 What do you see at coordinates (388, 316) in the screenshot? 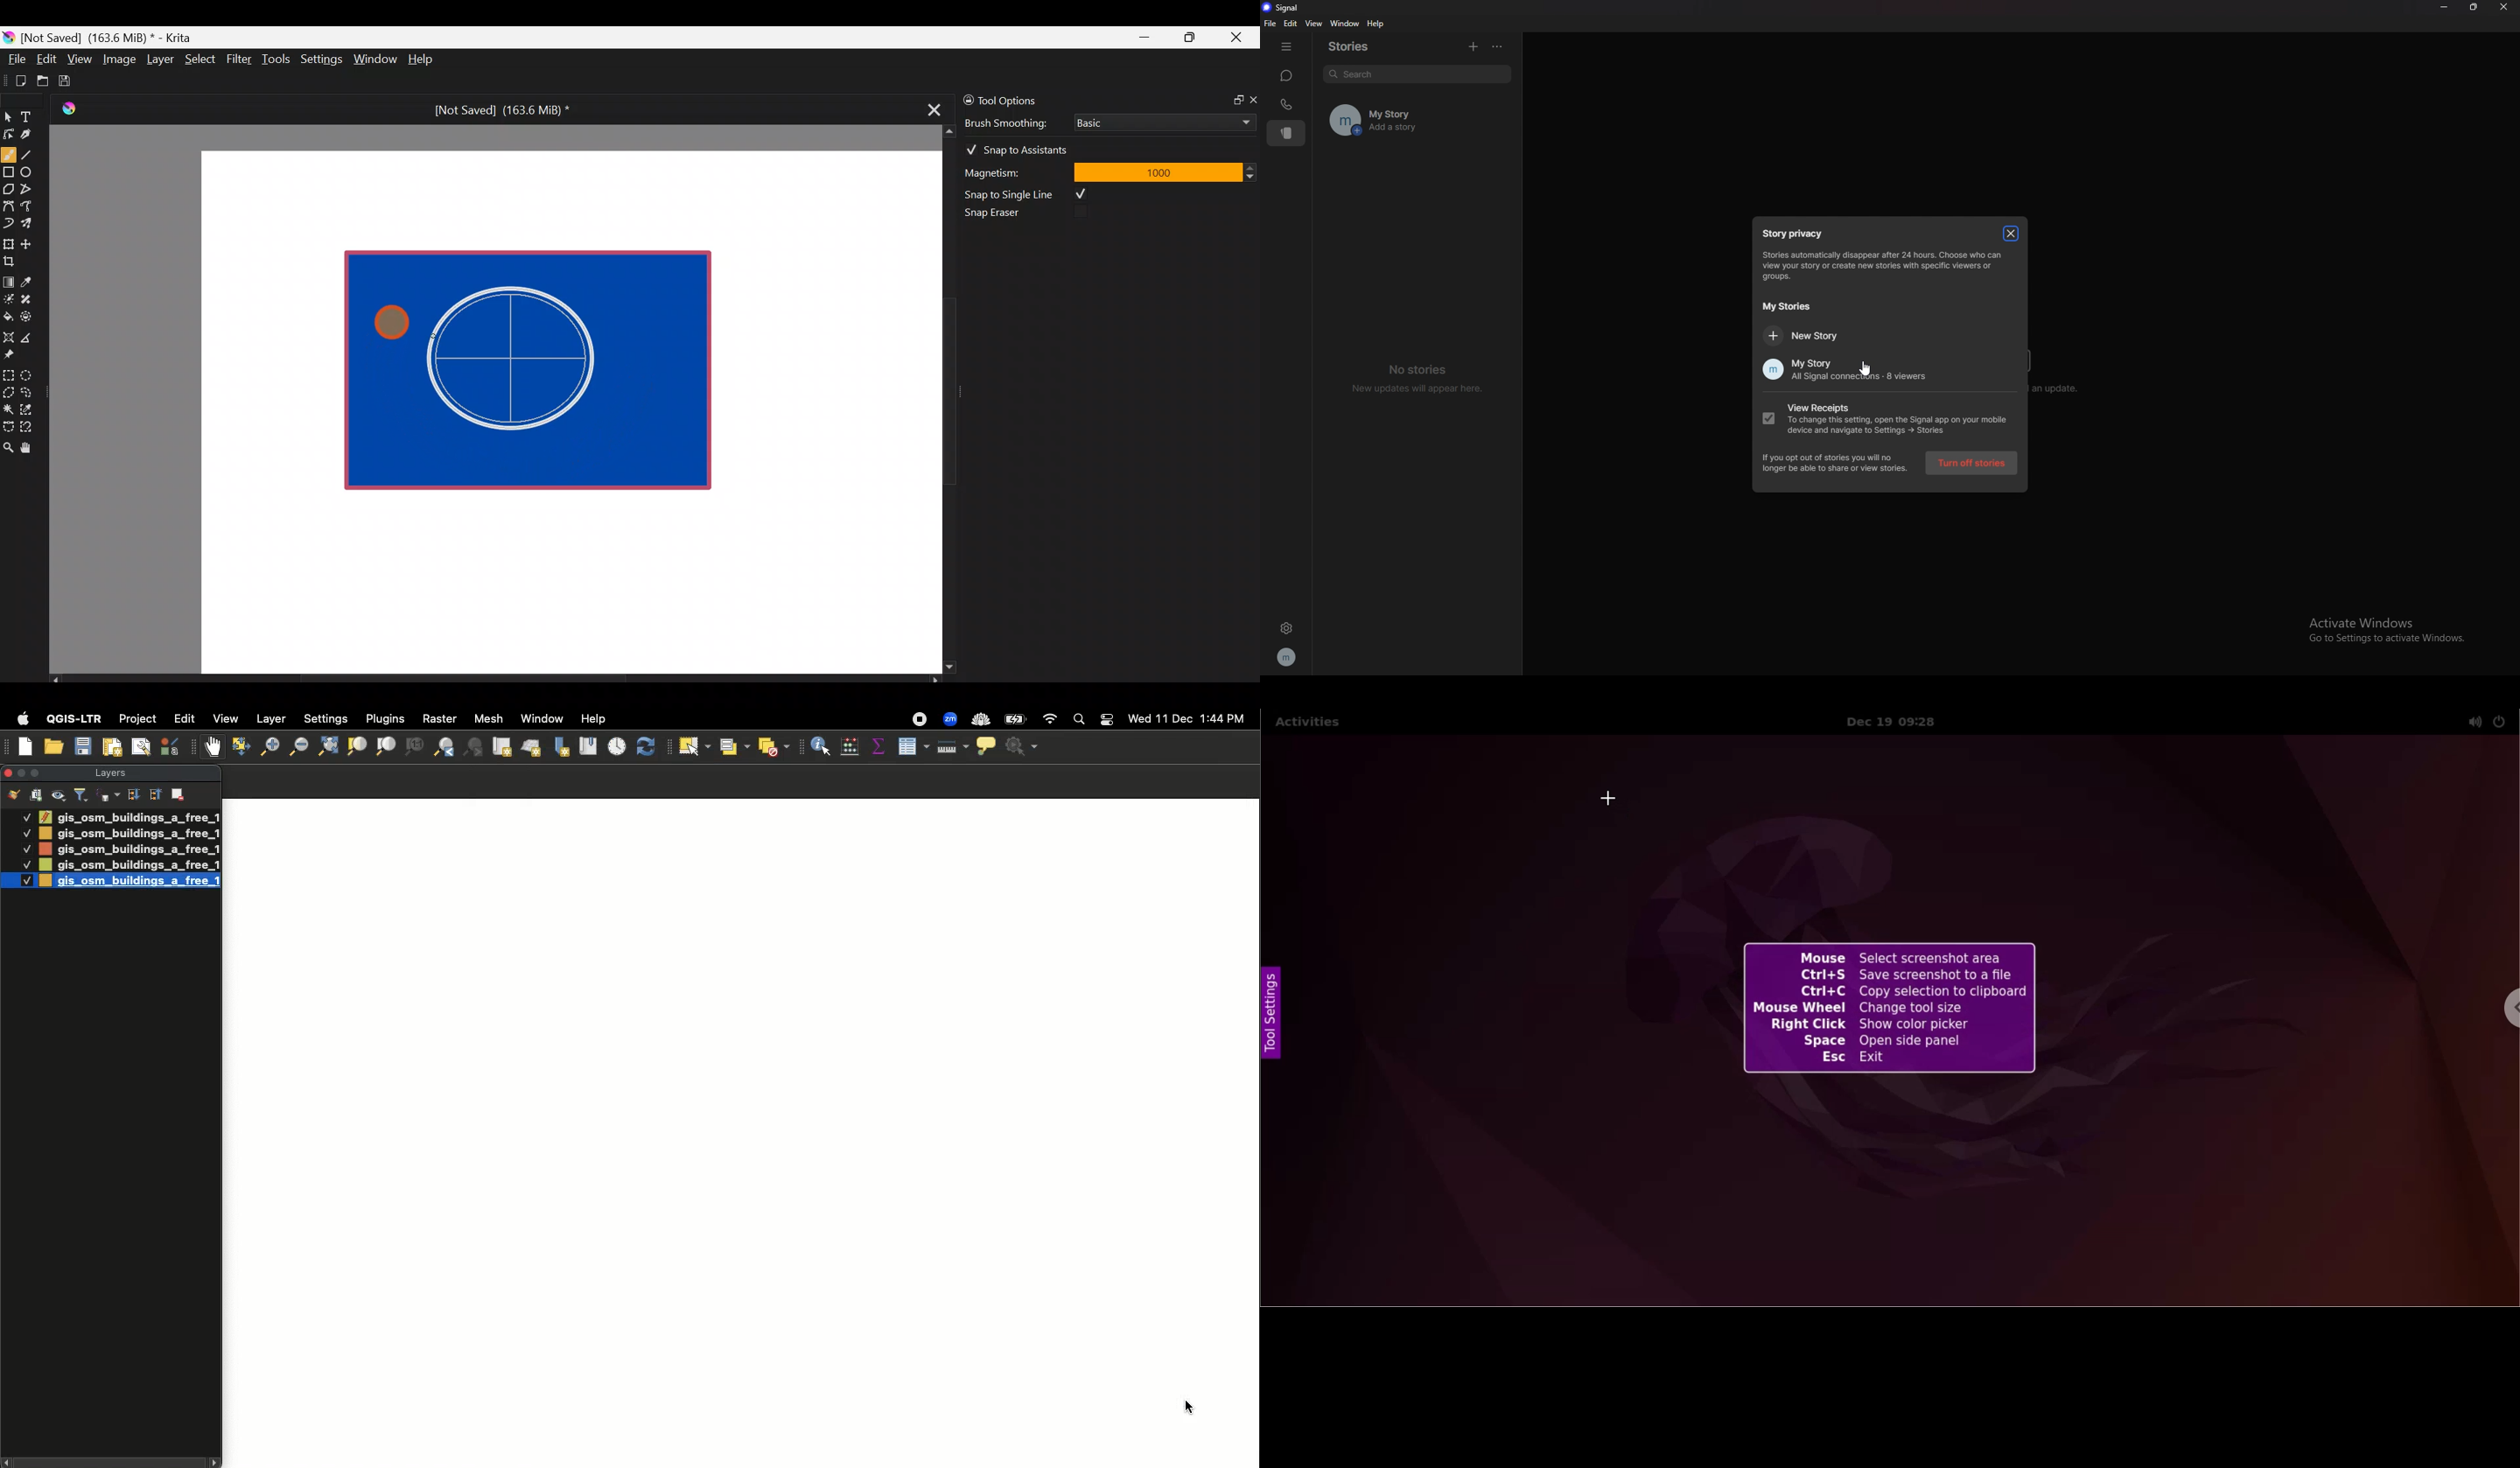
I see `Cursor` at bounding box center [388, 316].